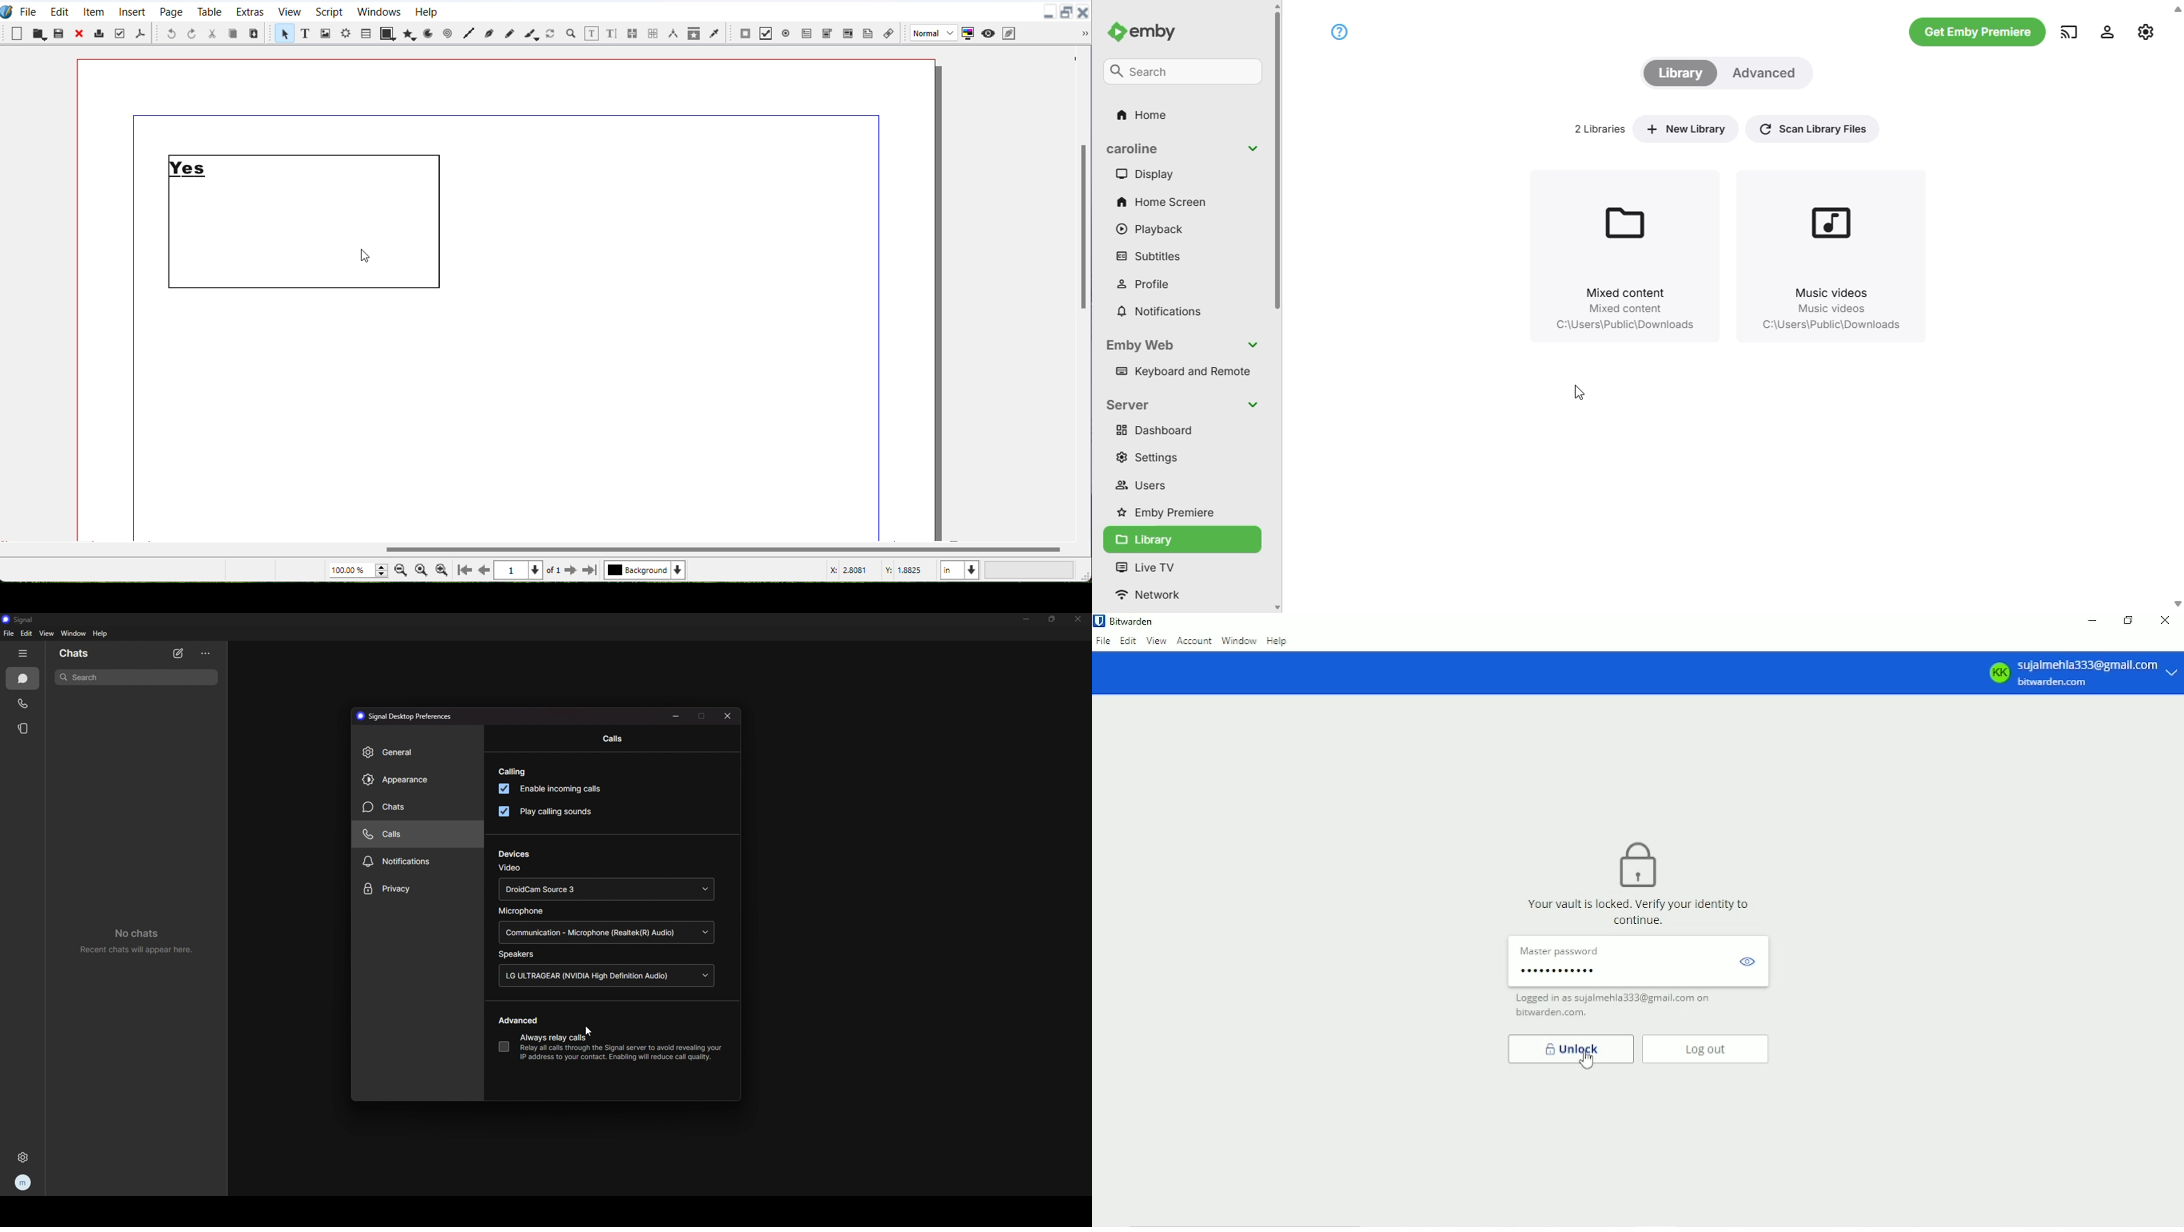 The height and width of the screenshot is (1232, 2184). I want to click on Undo, so click(172, 33).